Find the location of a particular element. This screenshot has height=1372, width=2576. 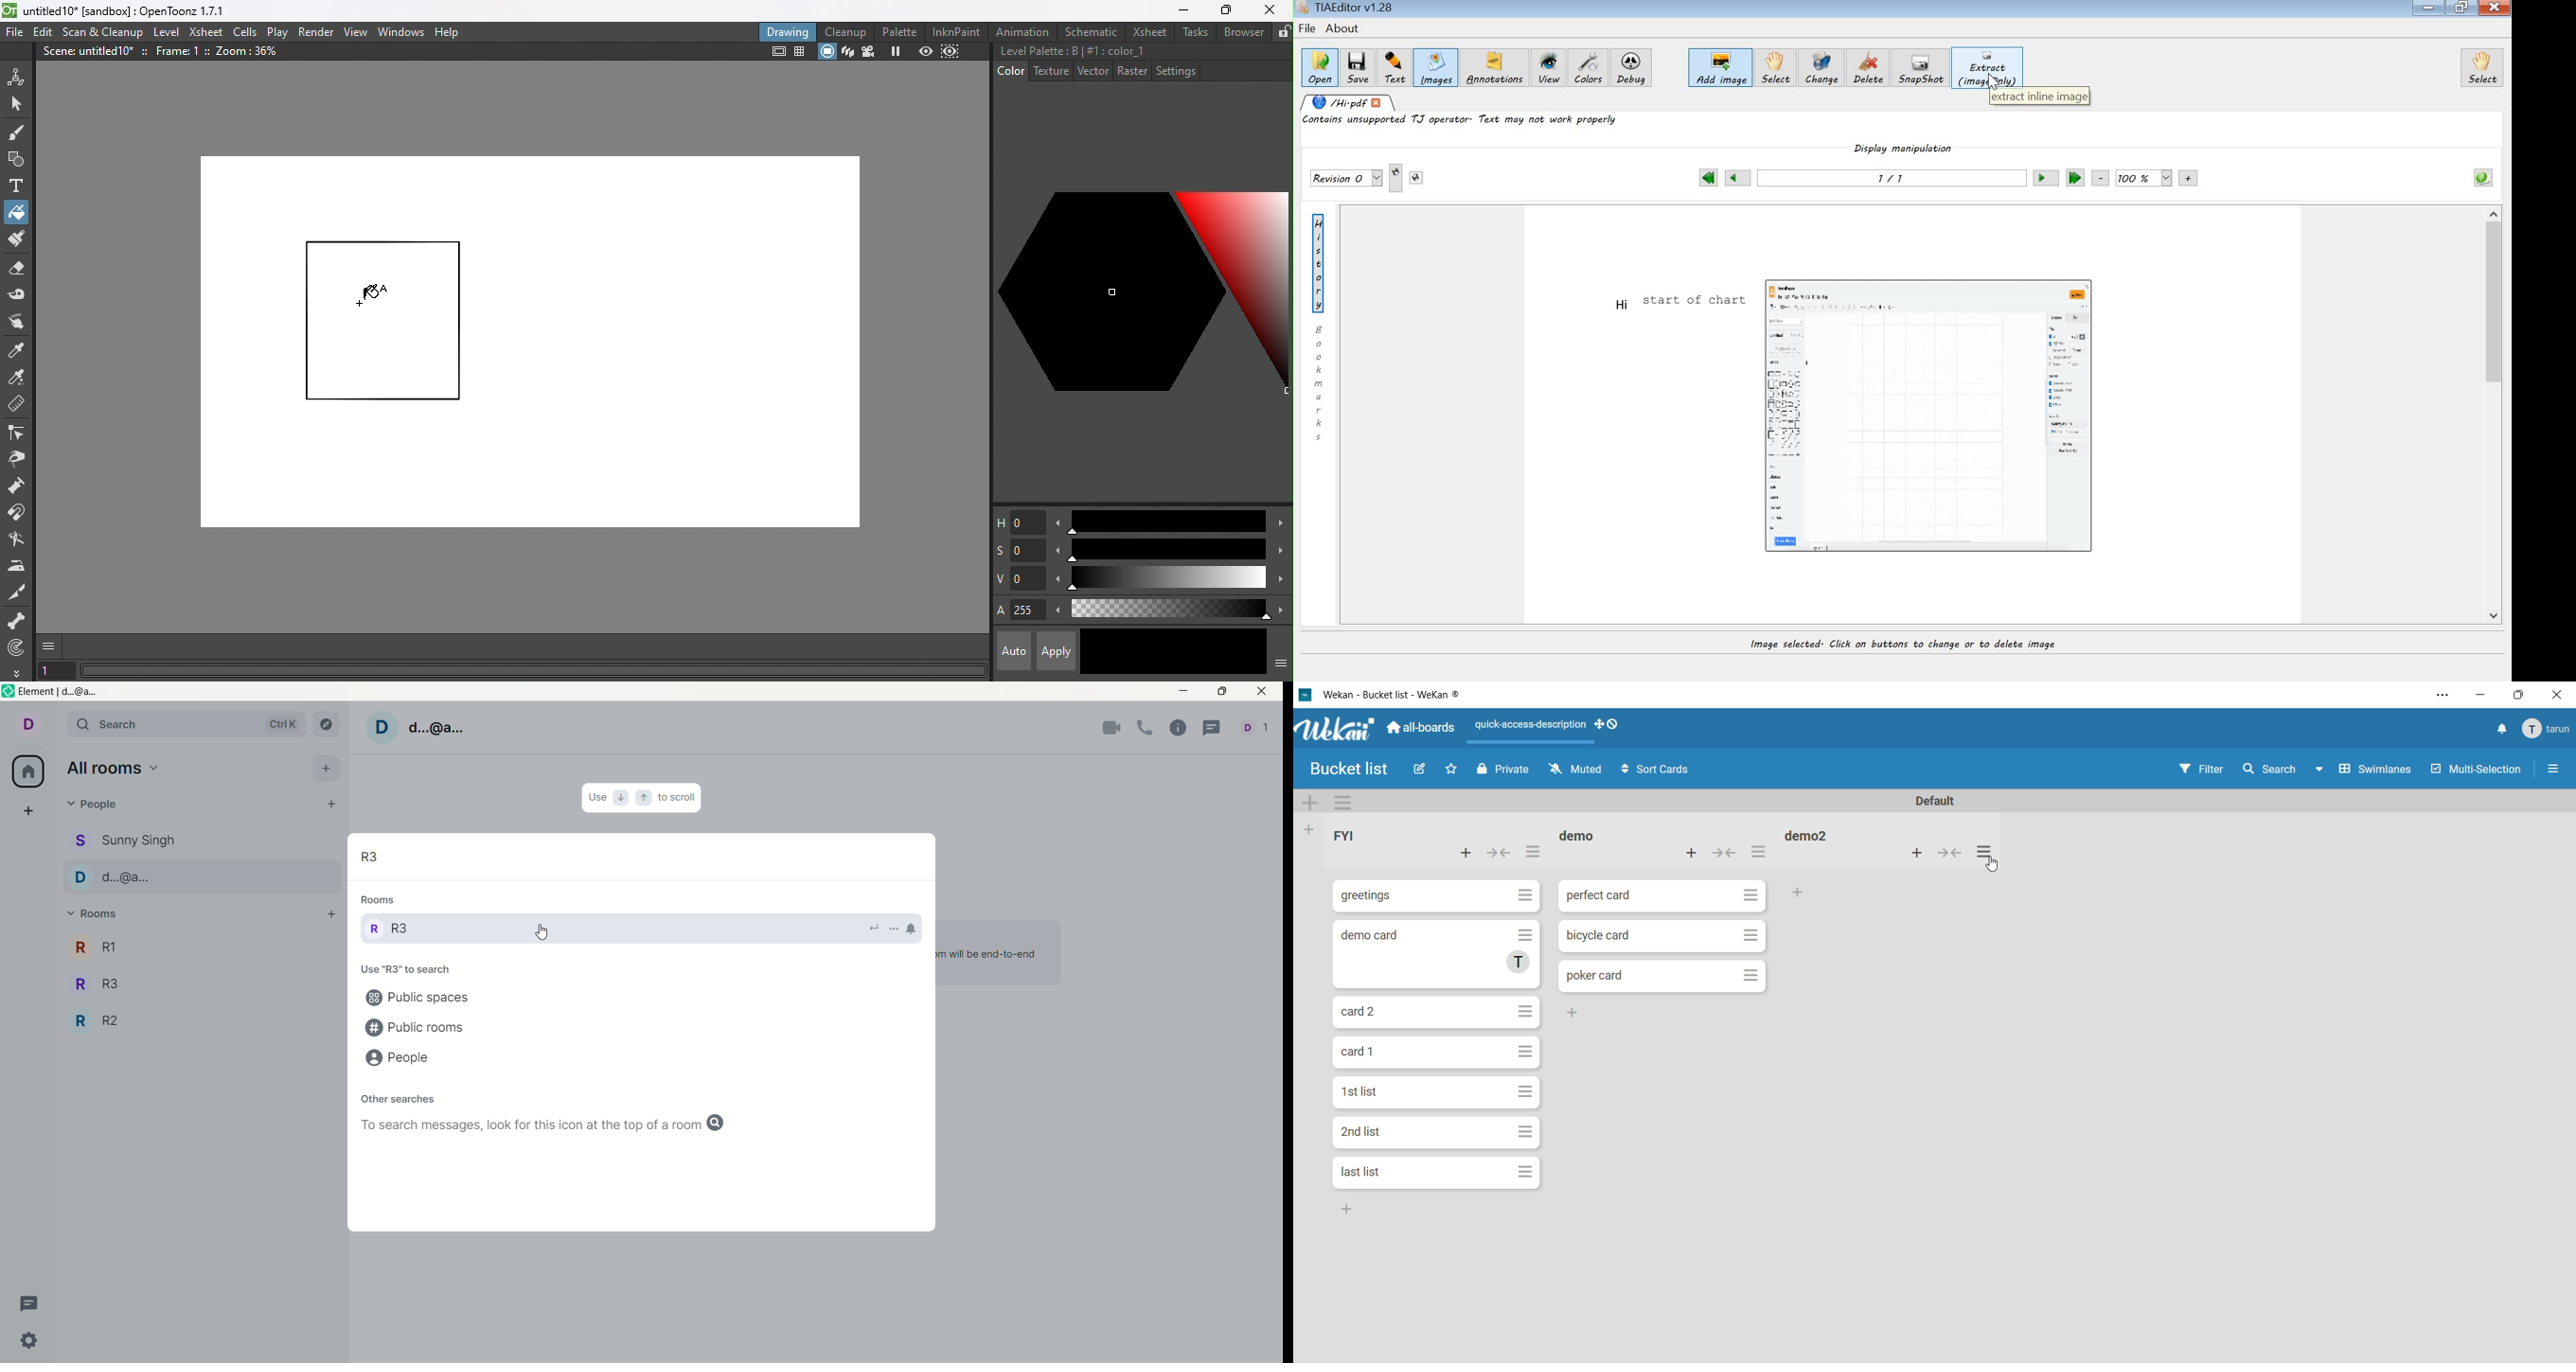

cards is located at coordinates (1664, 975).